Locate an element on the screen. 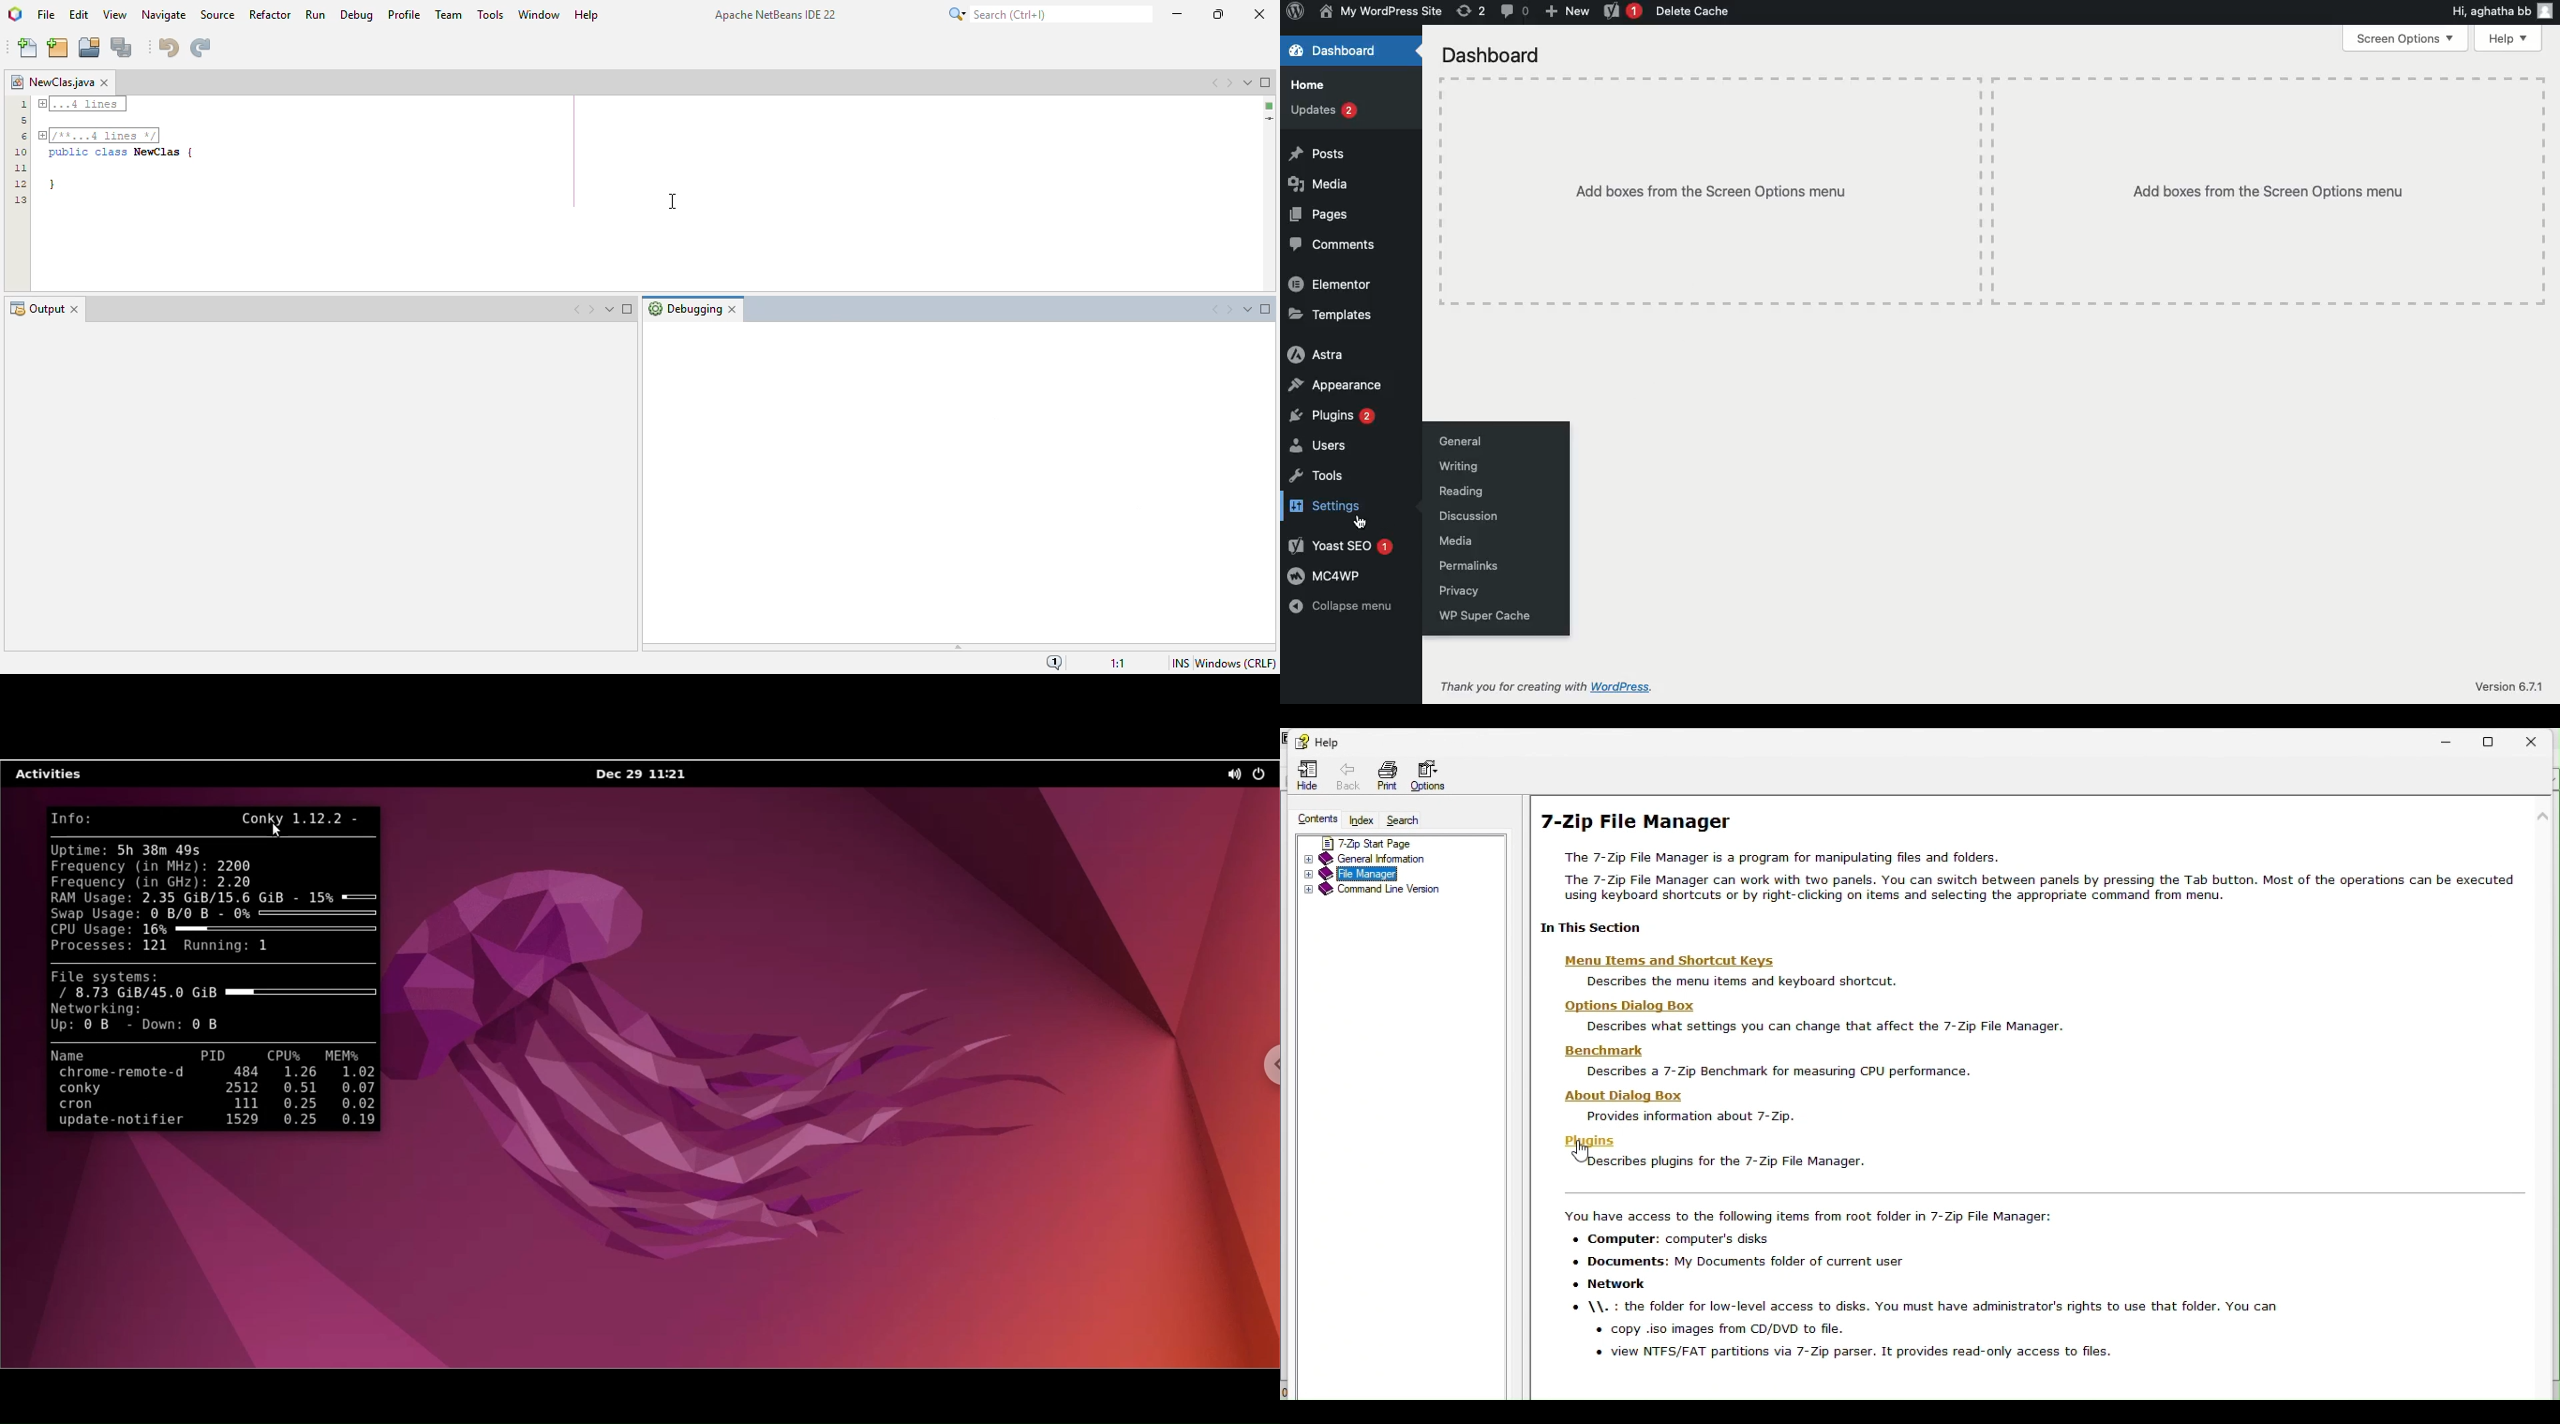 This screenshot has width=2576, height=1428. Back is located at coordinates (1350, 778).